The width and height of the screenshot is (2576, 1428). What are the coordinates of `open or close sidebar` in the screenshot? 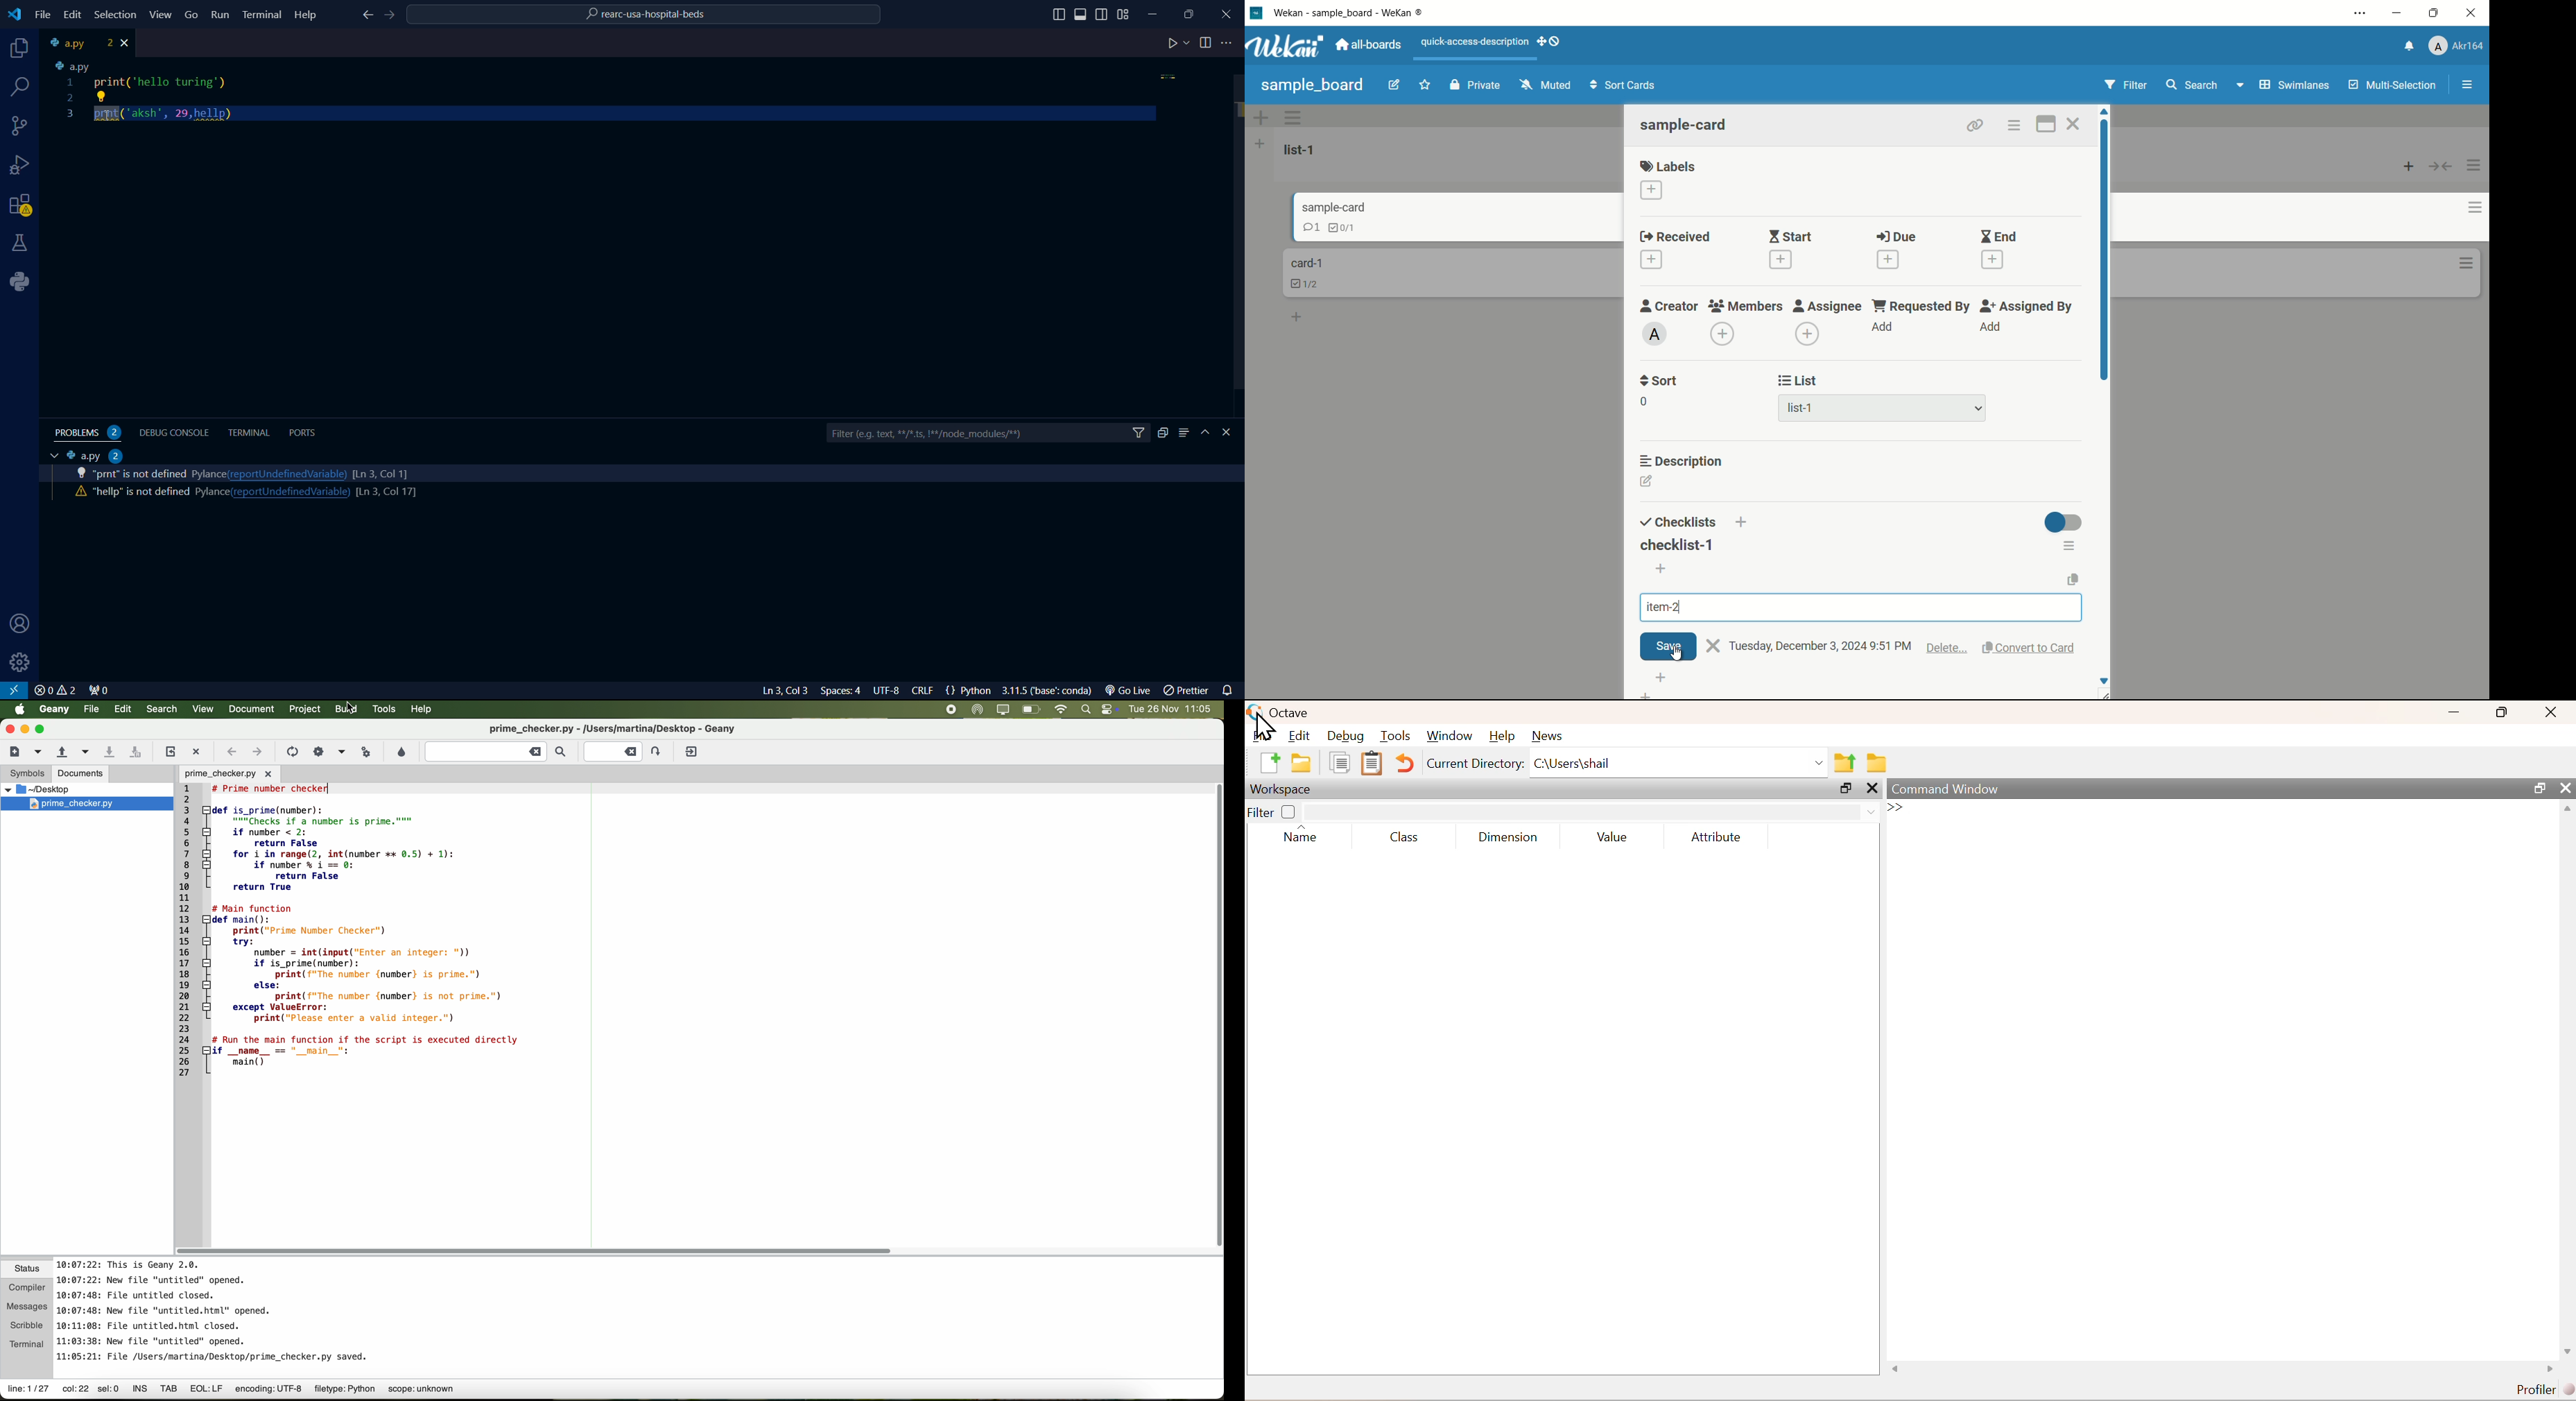 It's located at (2467, 85).